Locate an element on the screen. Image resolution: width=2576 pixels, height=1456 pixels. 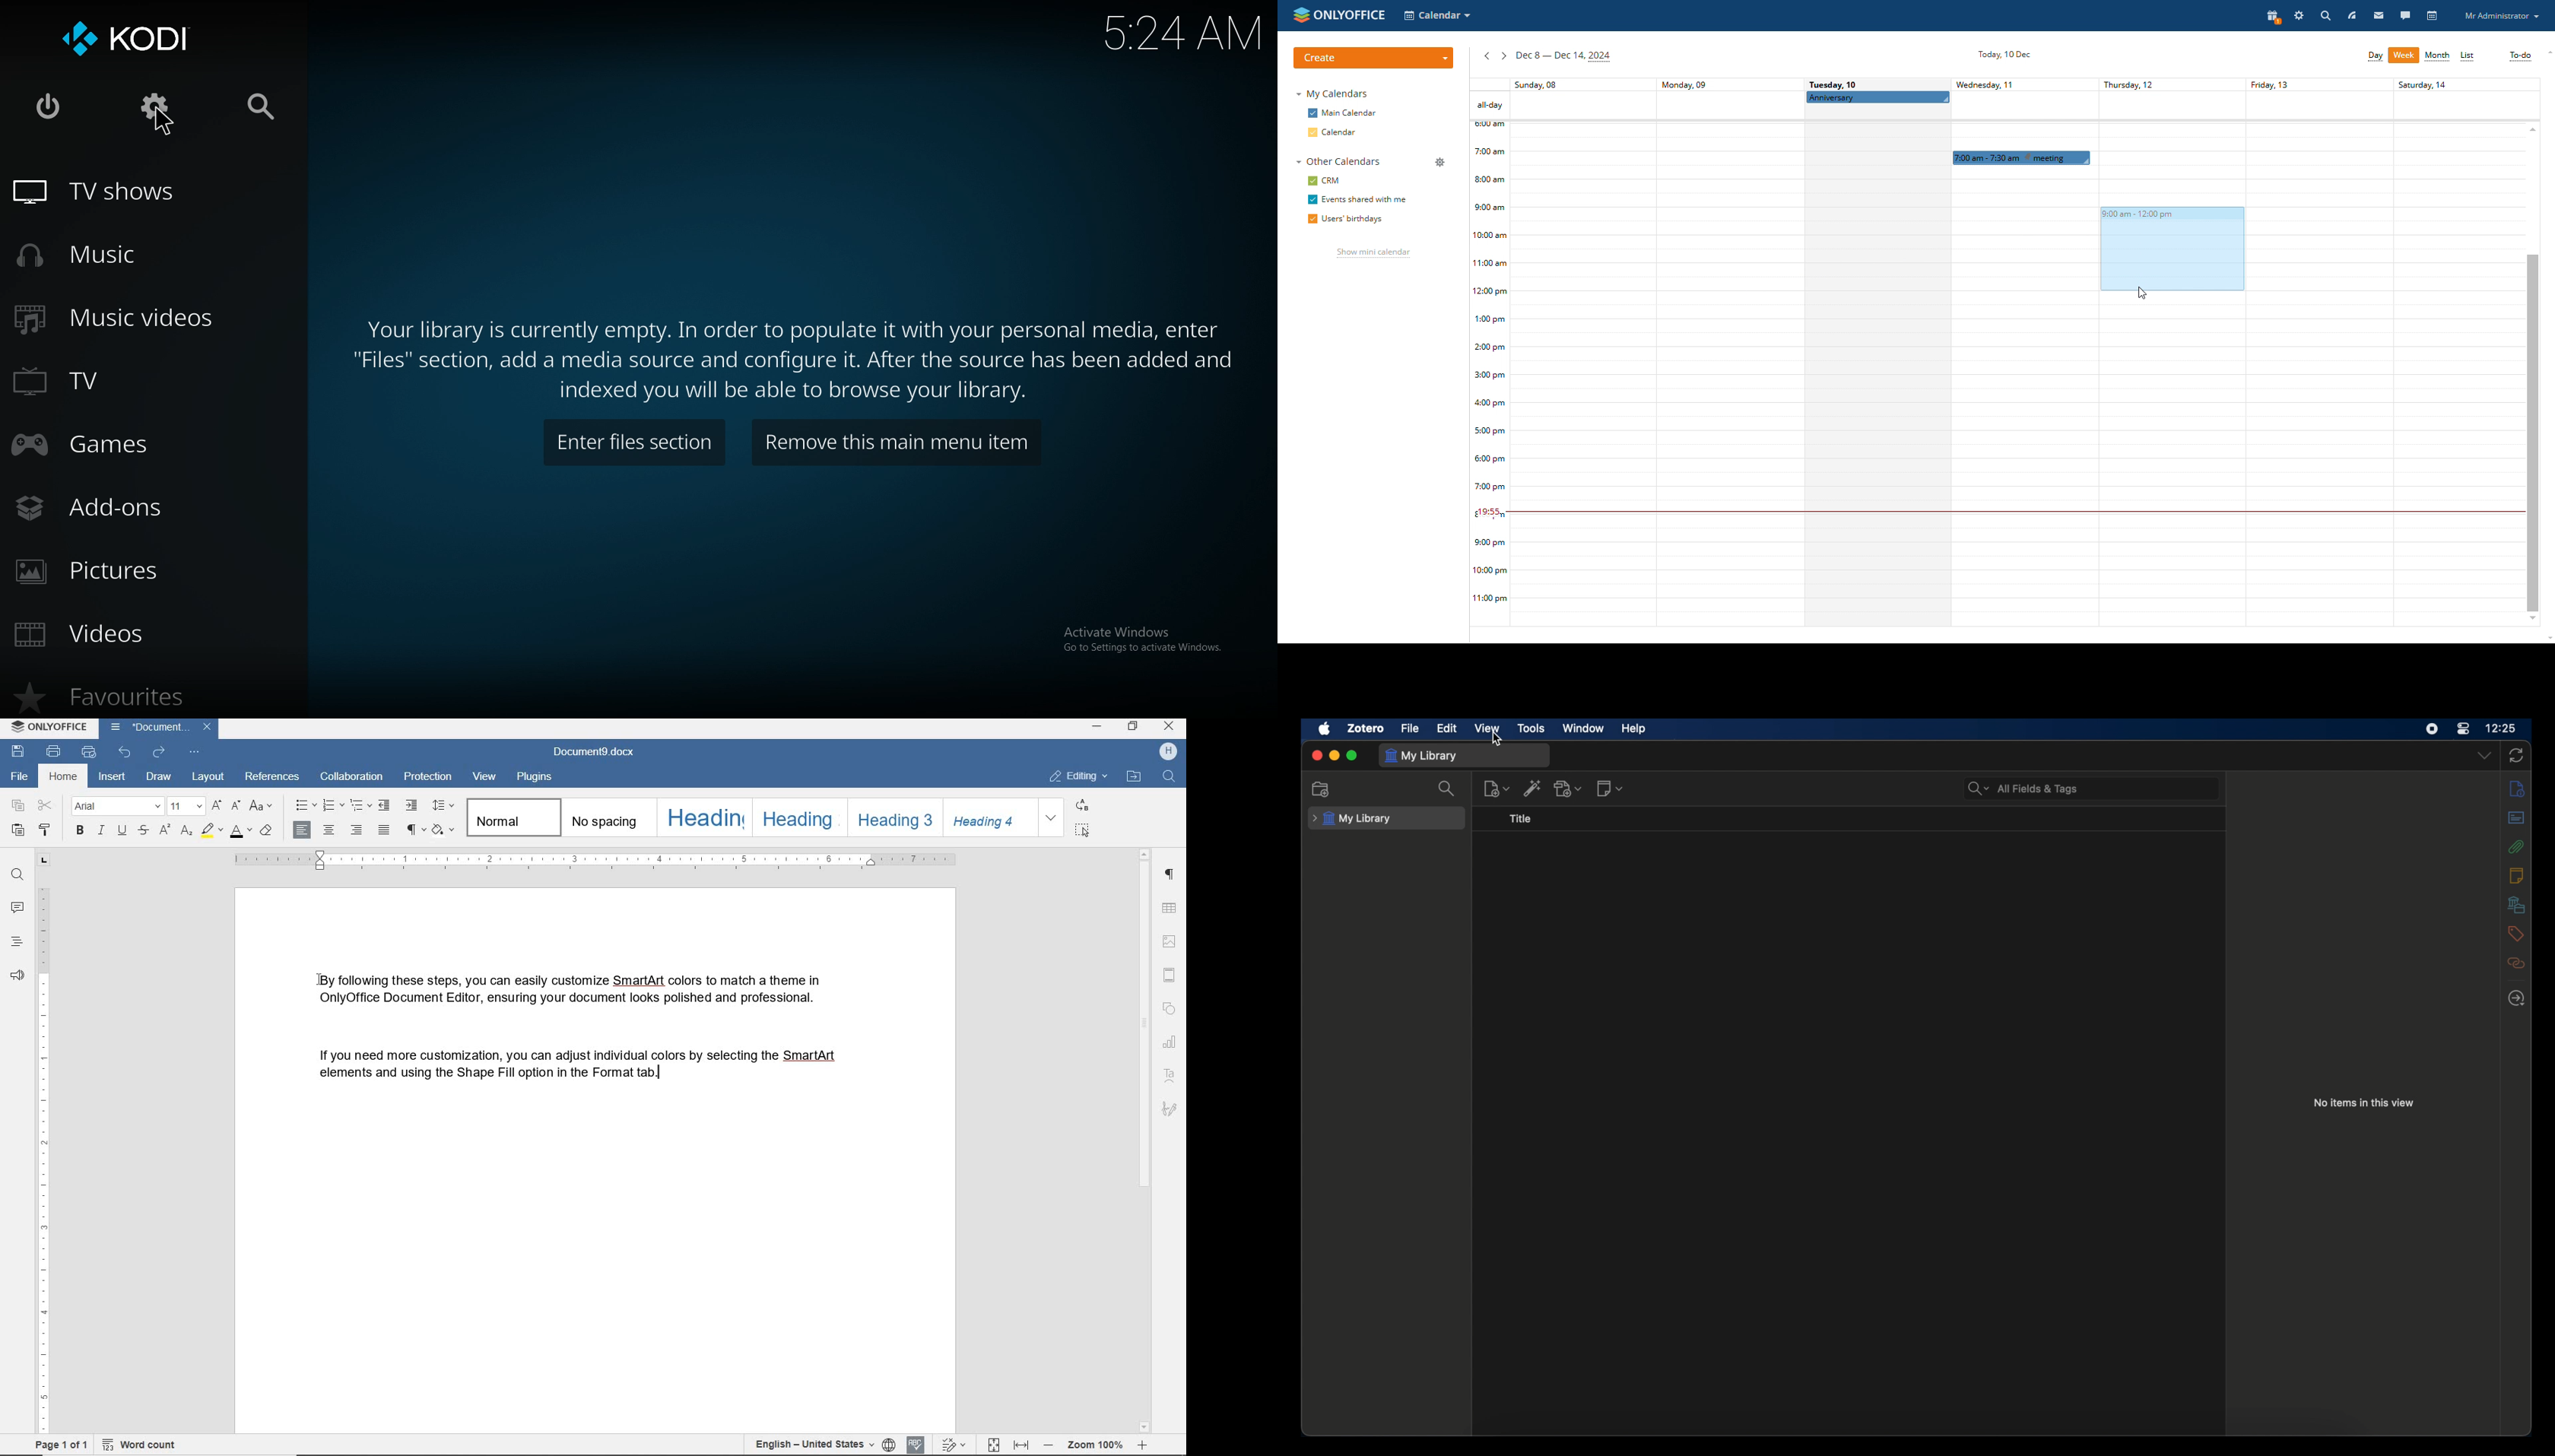
numbering is located at coordinates (330, 803).